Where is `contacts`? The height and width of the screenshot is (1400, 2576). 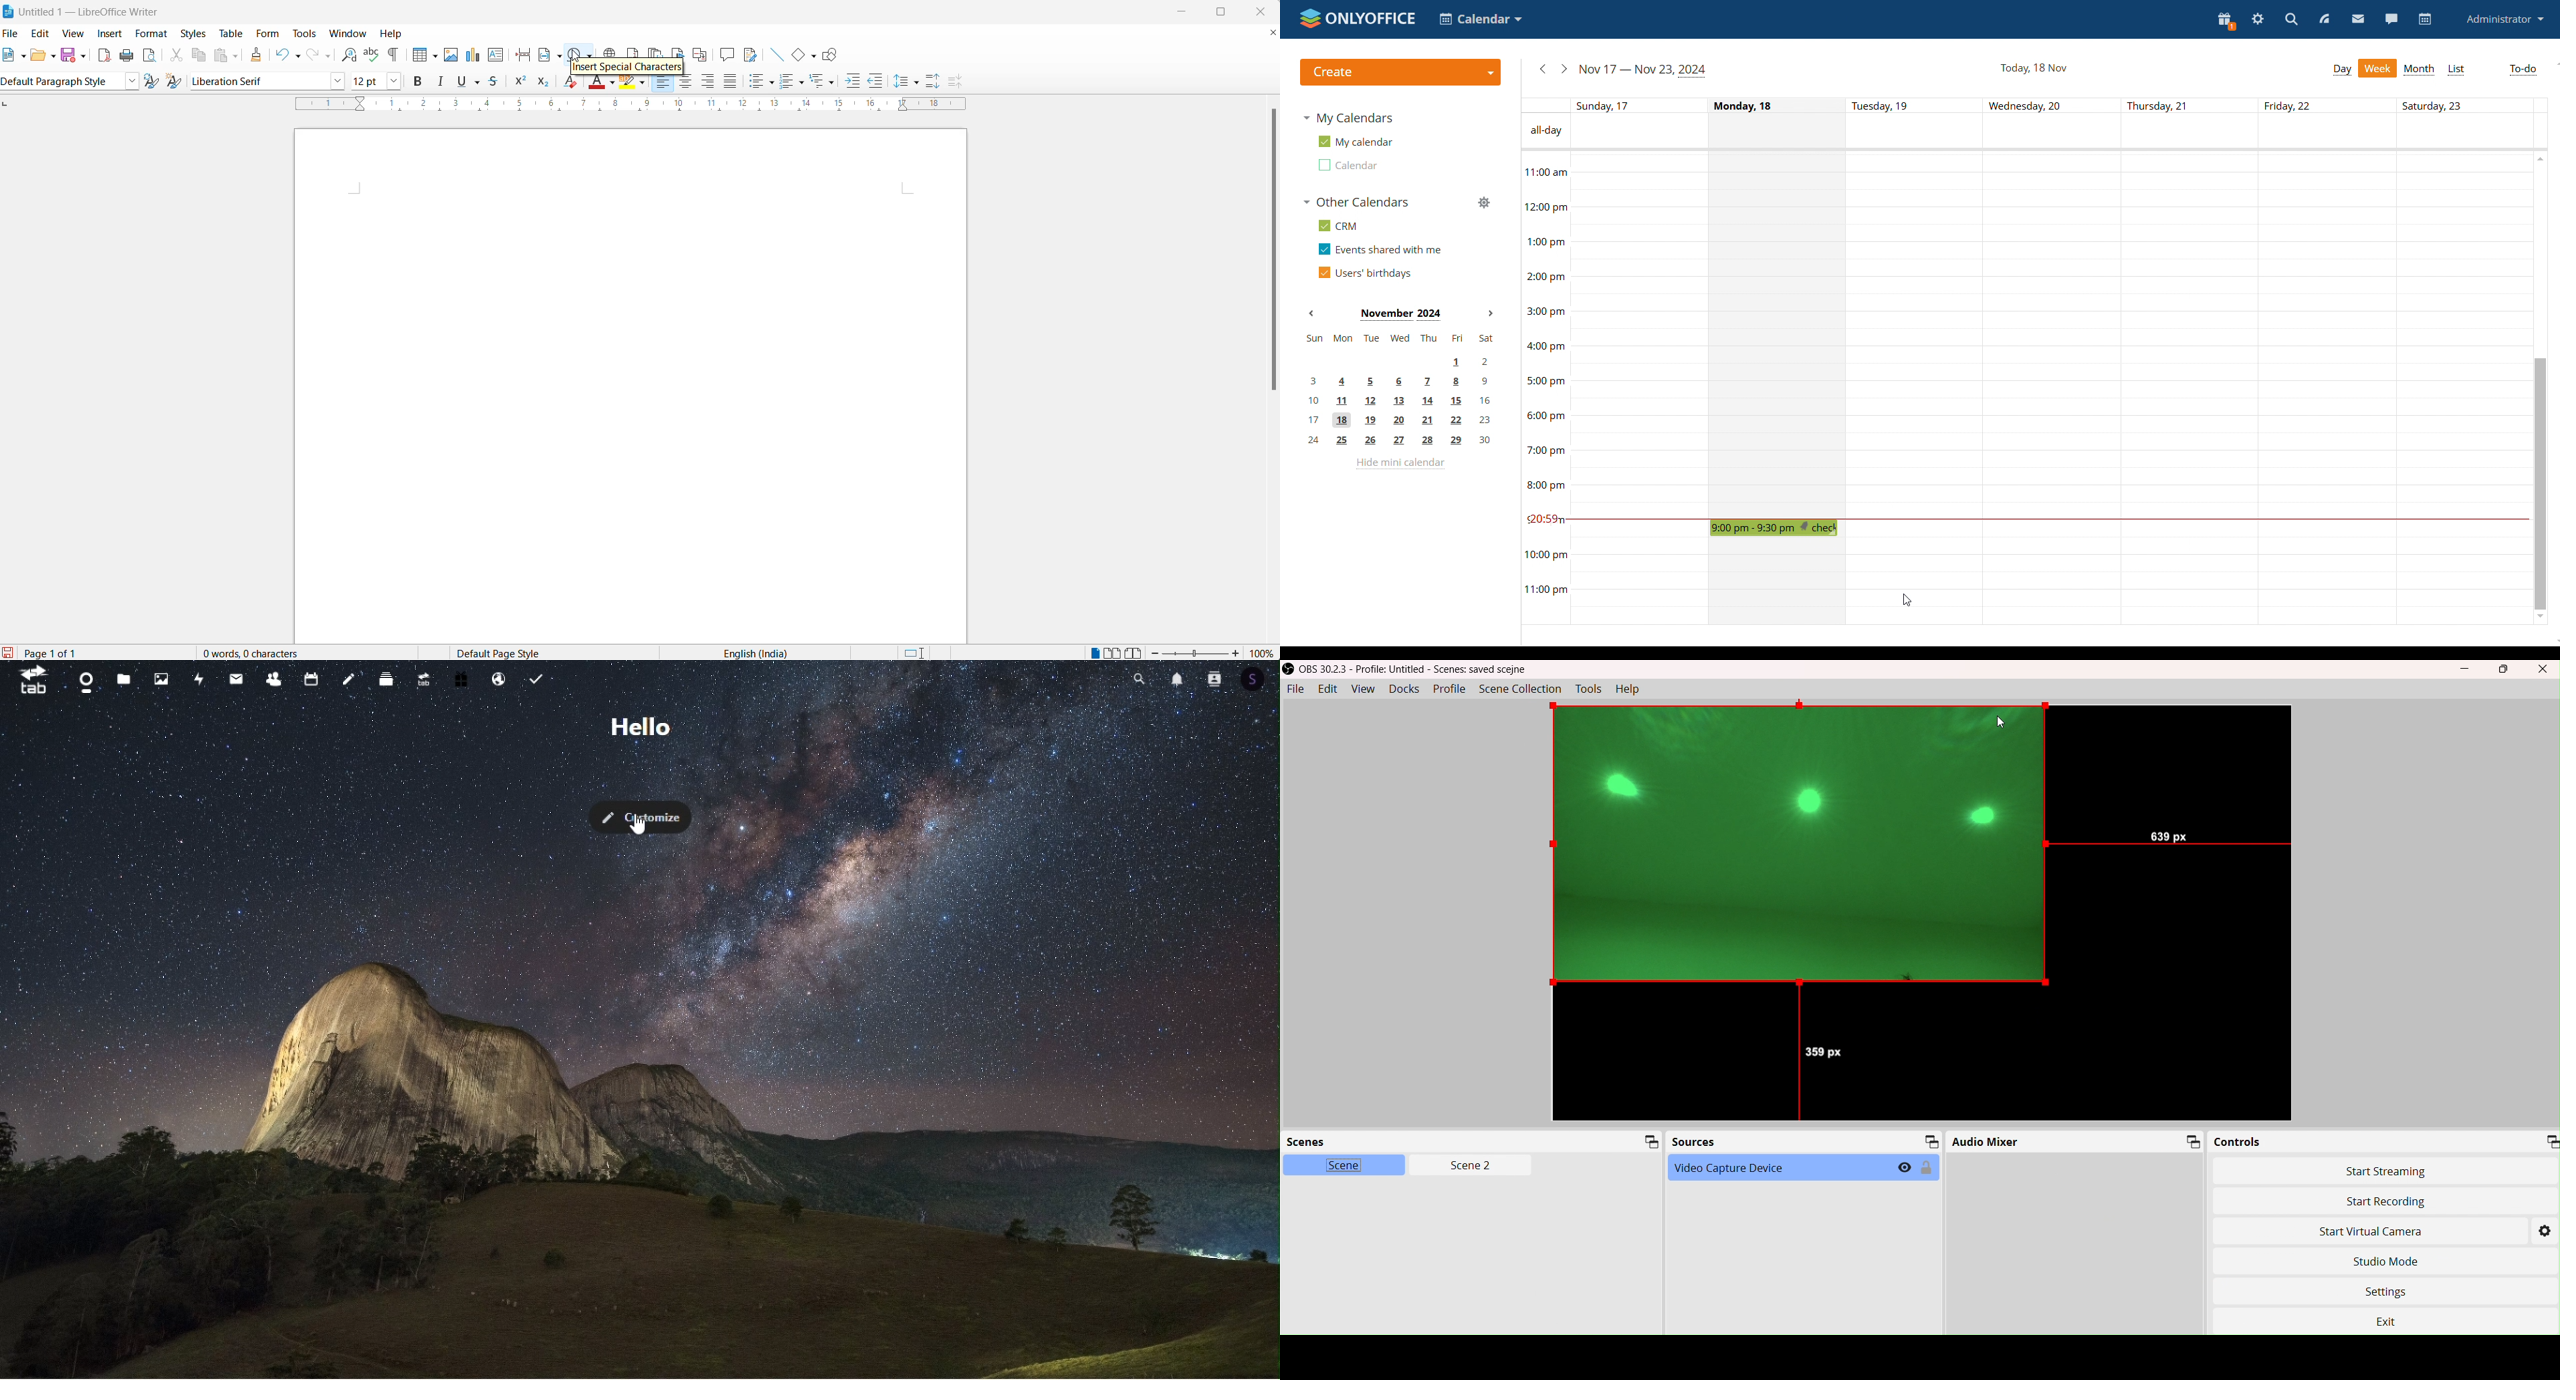
contacts is located at coordinates (274, 678).